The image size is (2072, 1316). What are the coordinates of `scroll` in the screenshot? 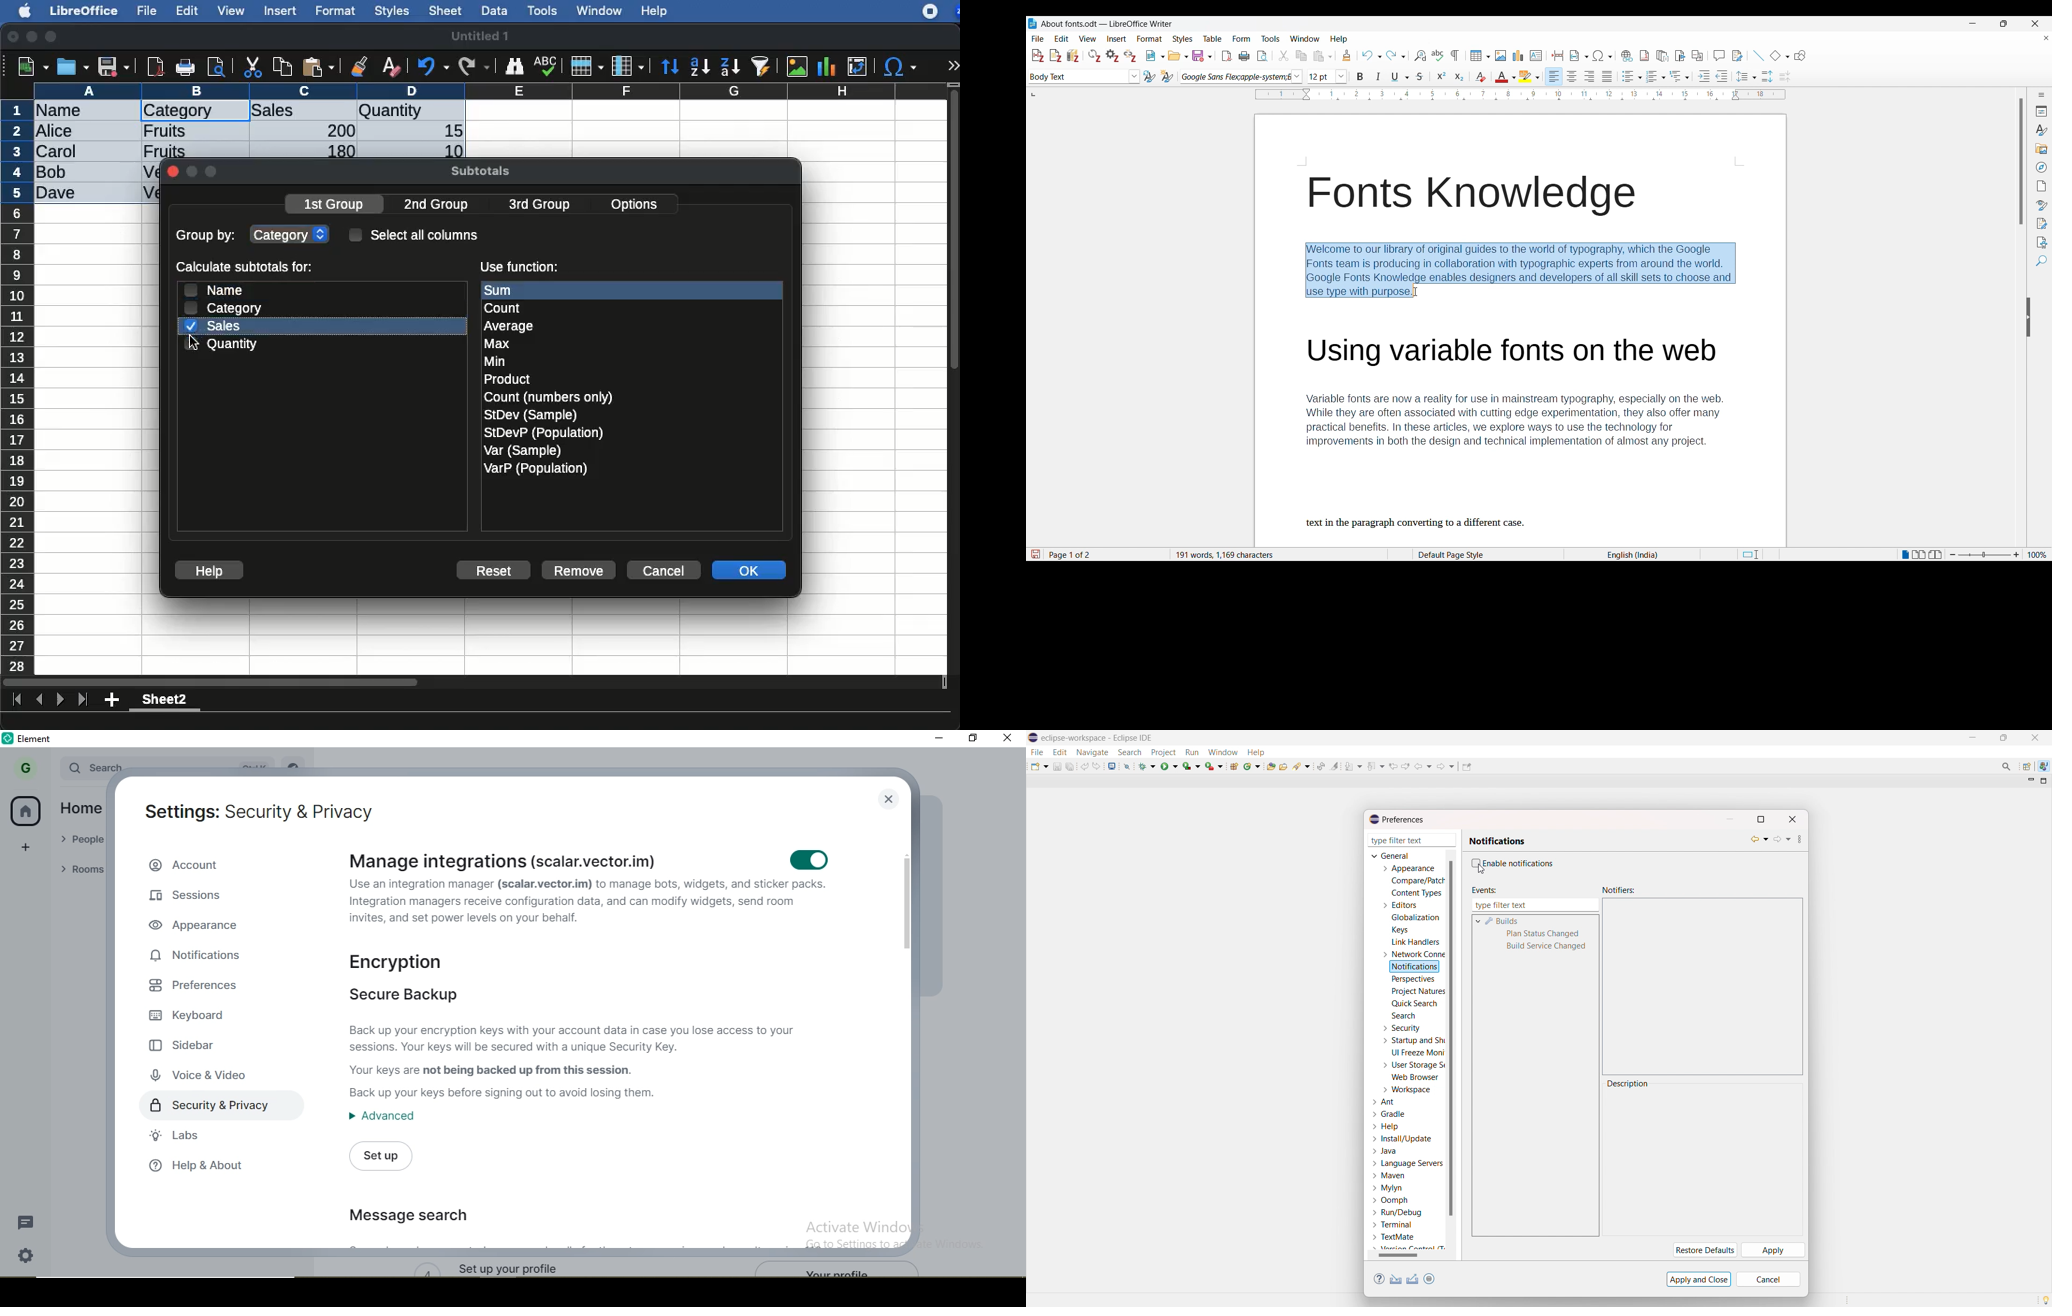 It's located at (956, 378).